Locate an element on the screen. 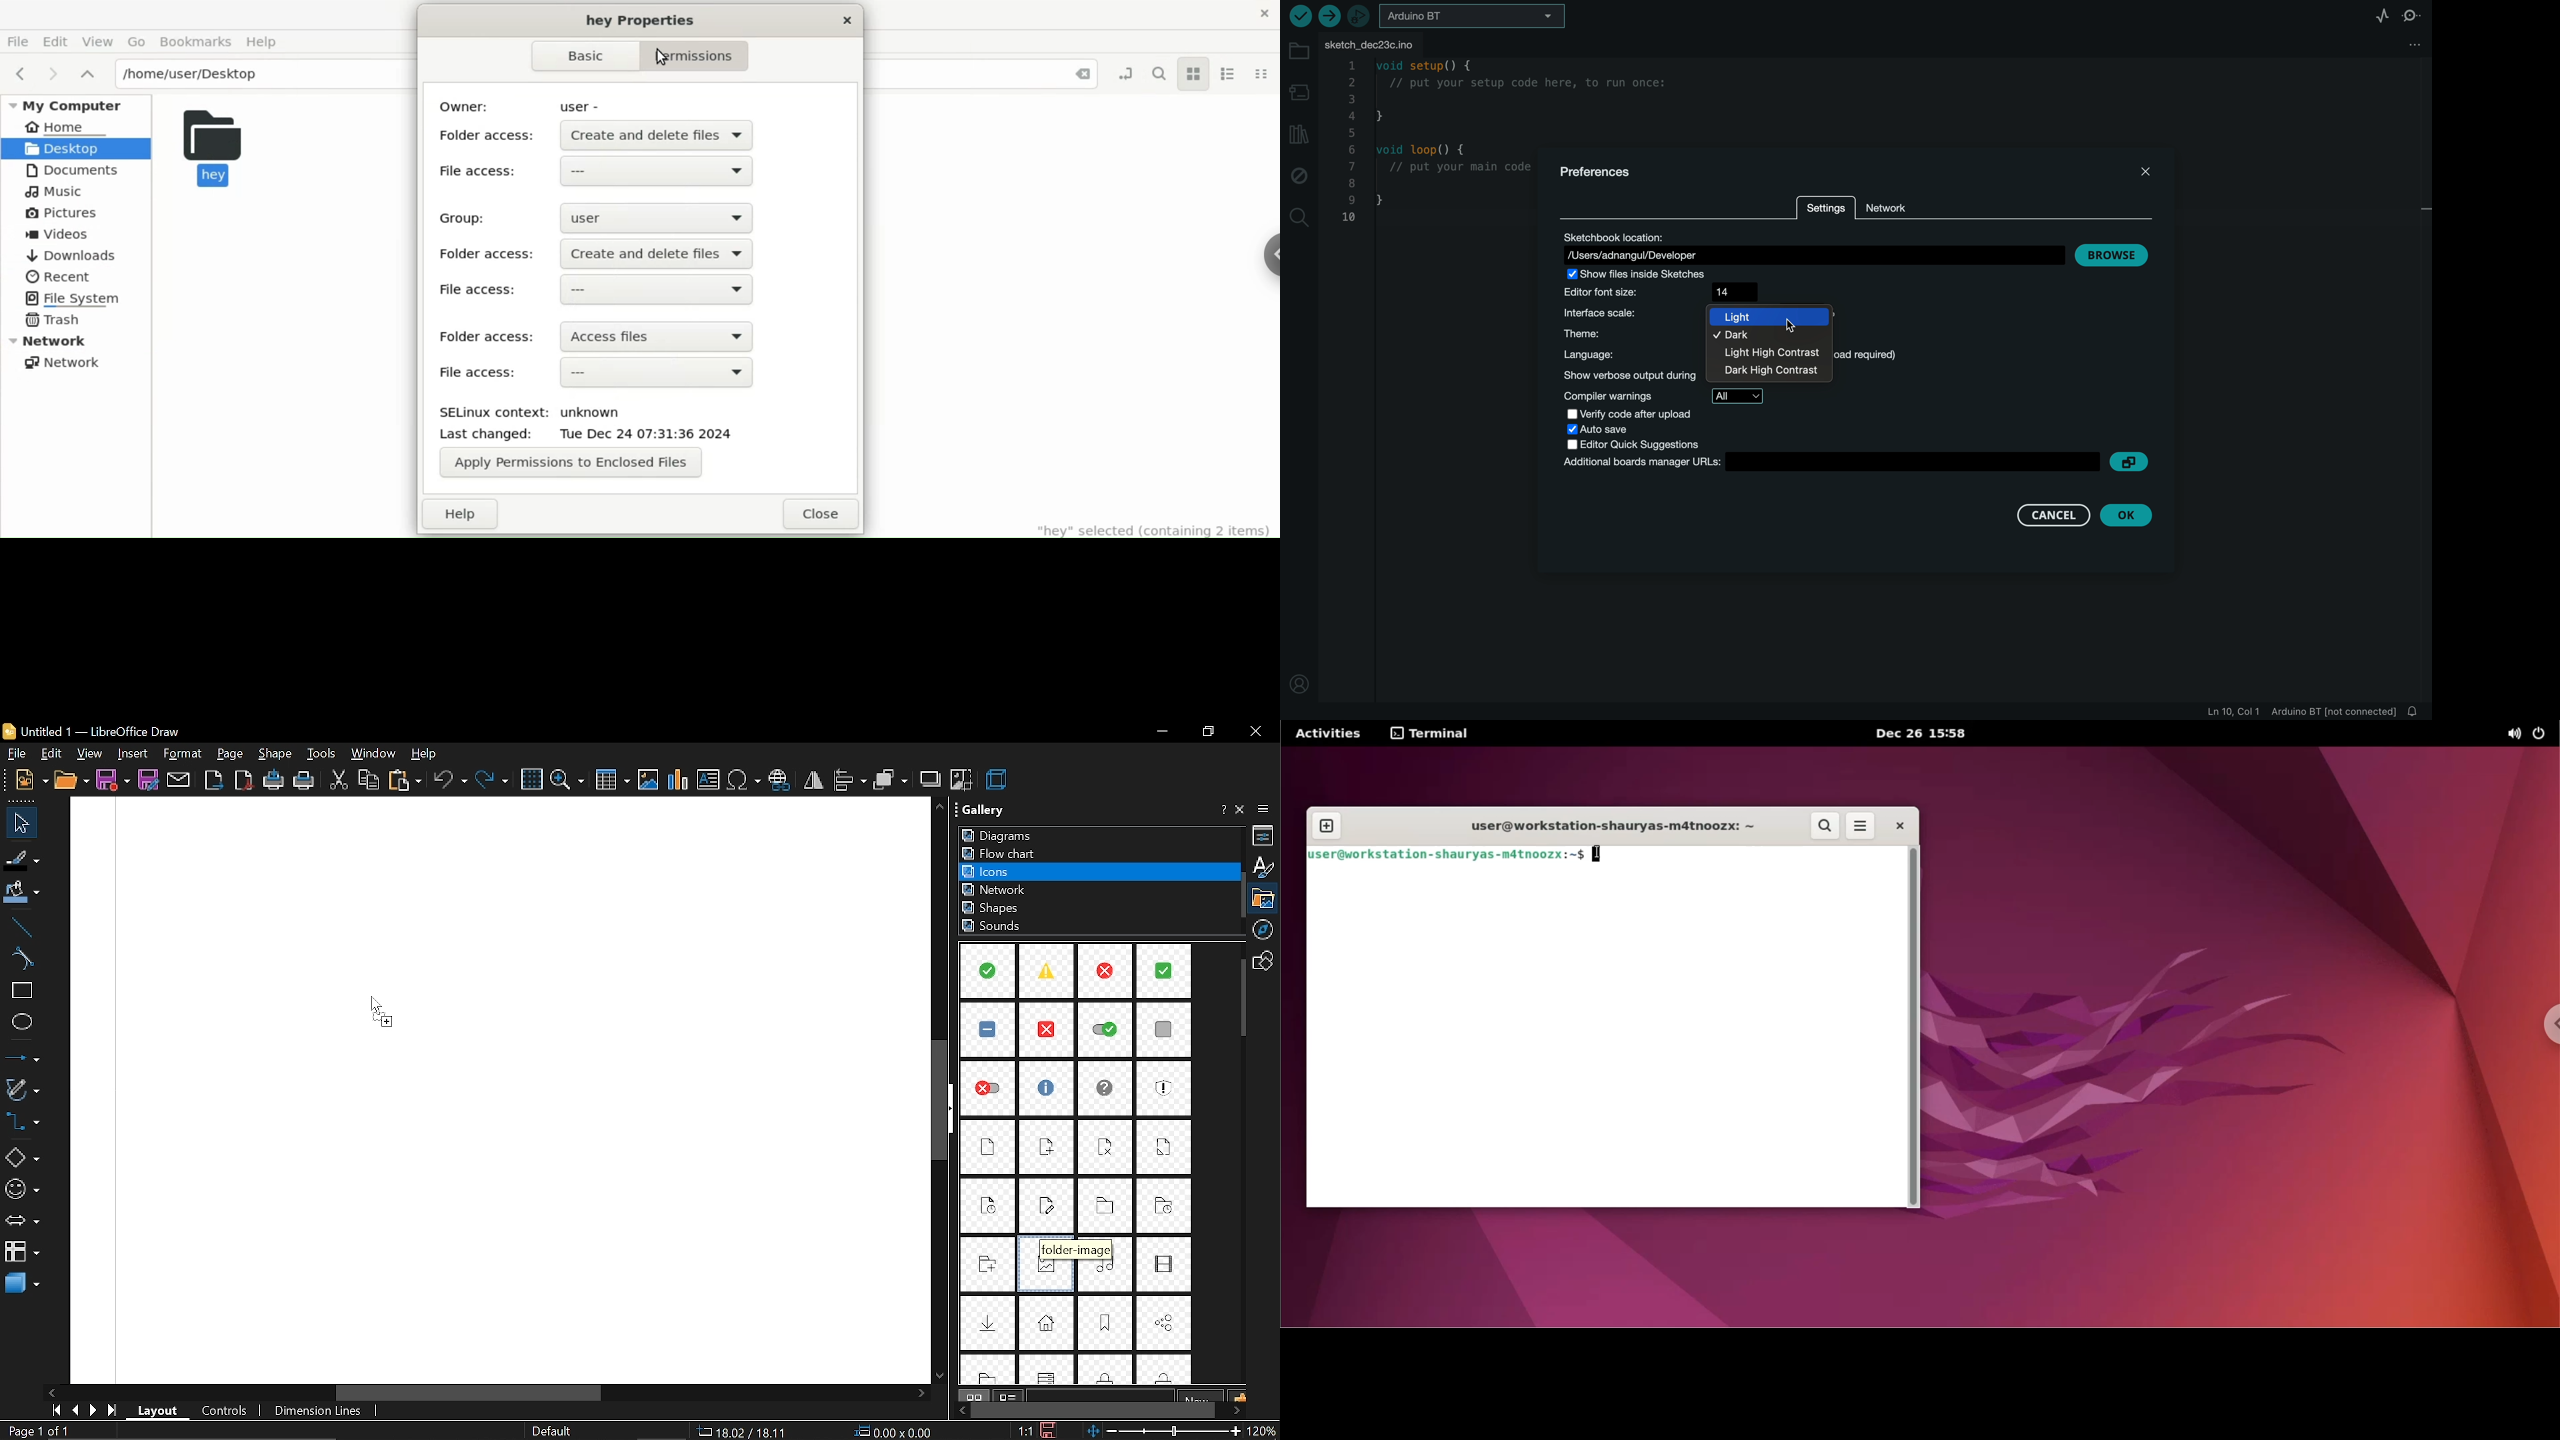 The width and height of the screenshot is (2576, 1456). go to first page is located at coordinates (53, 1410).